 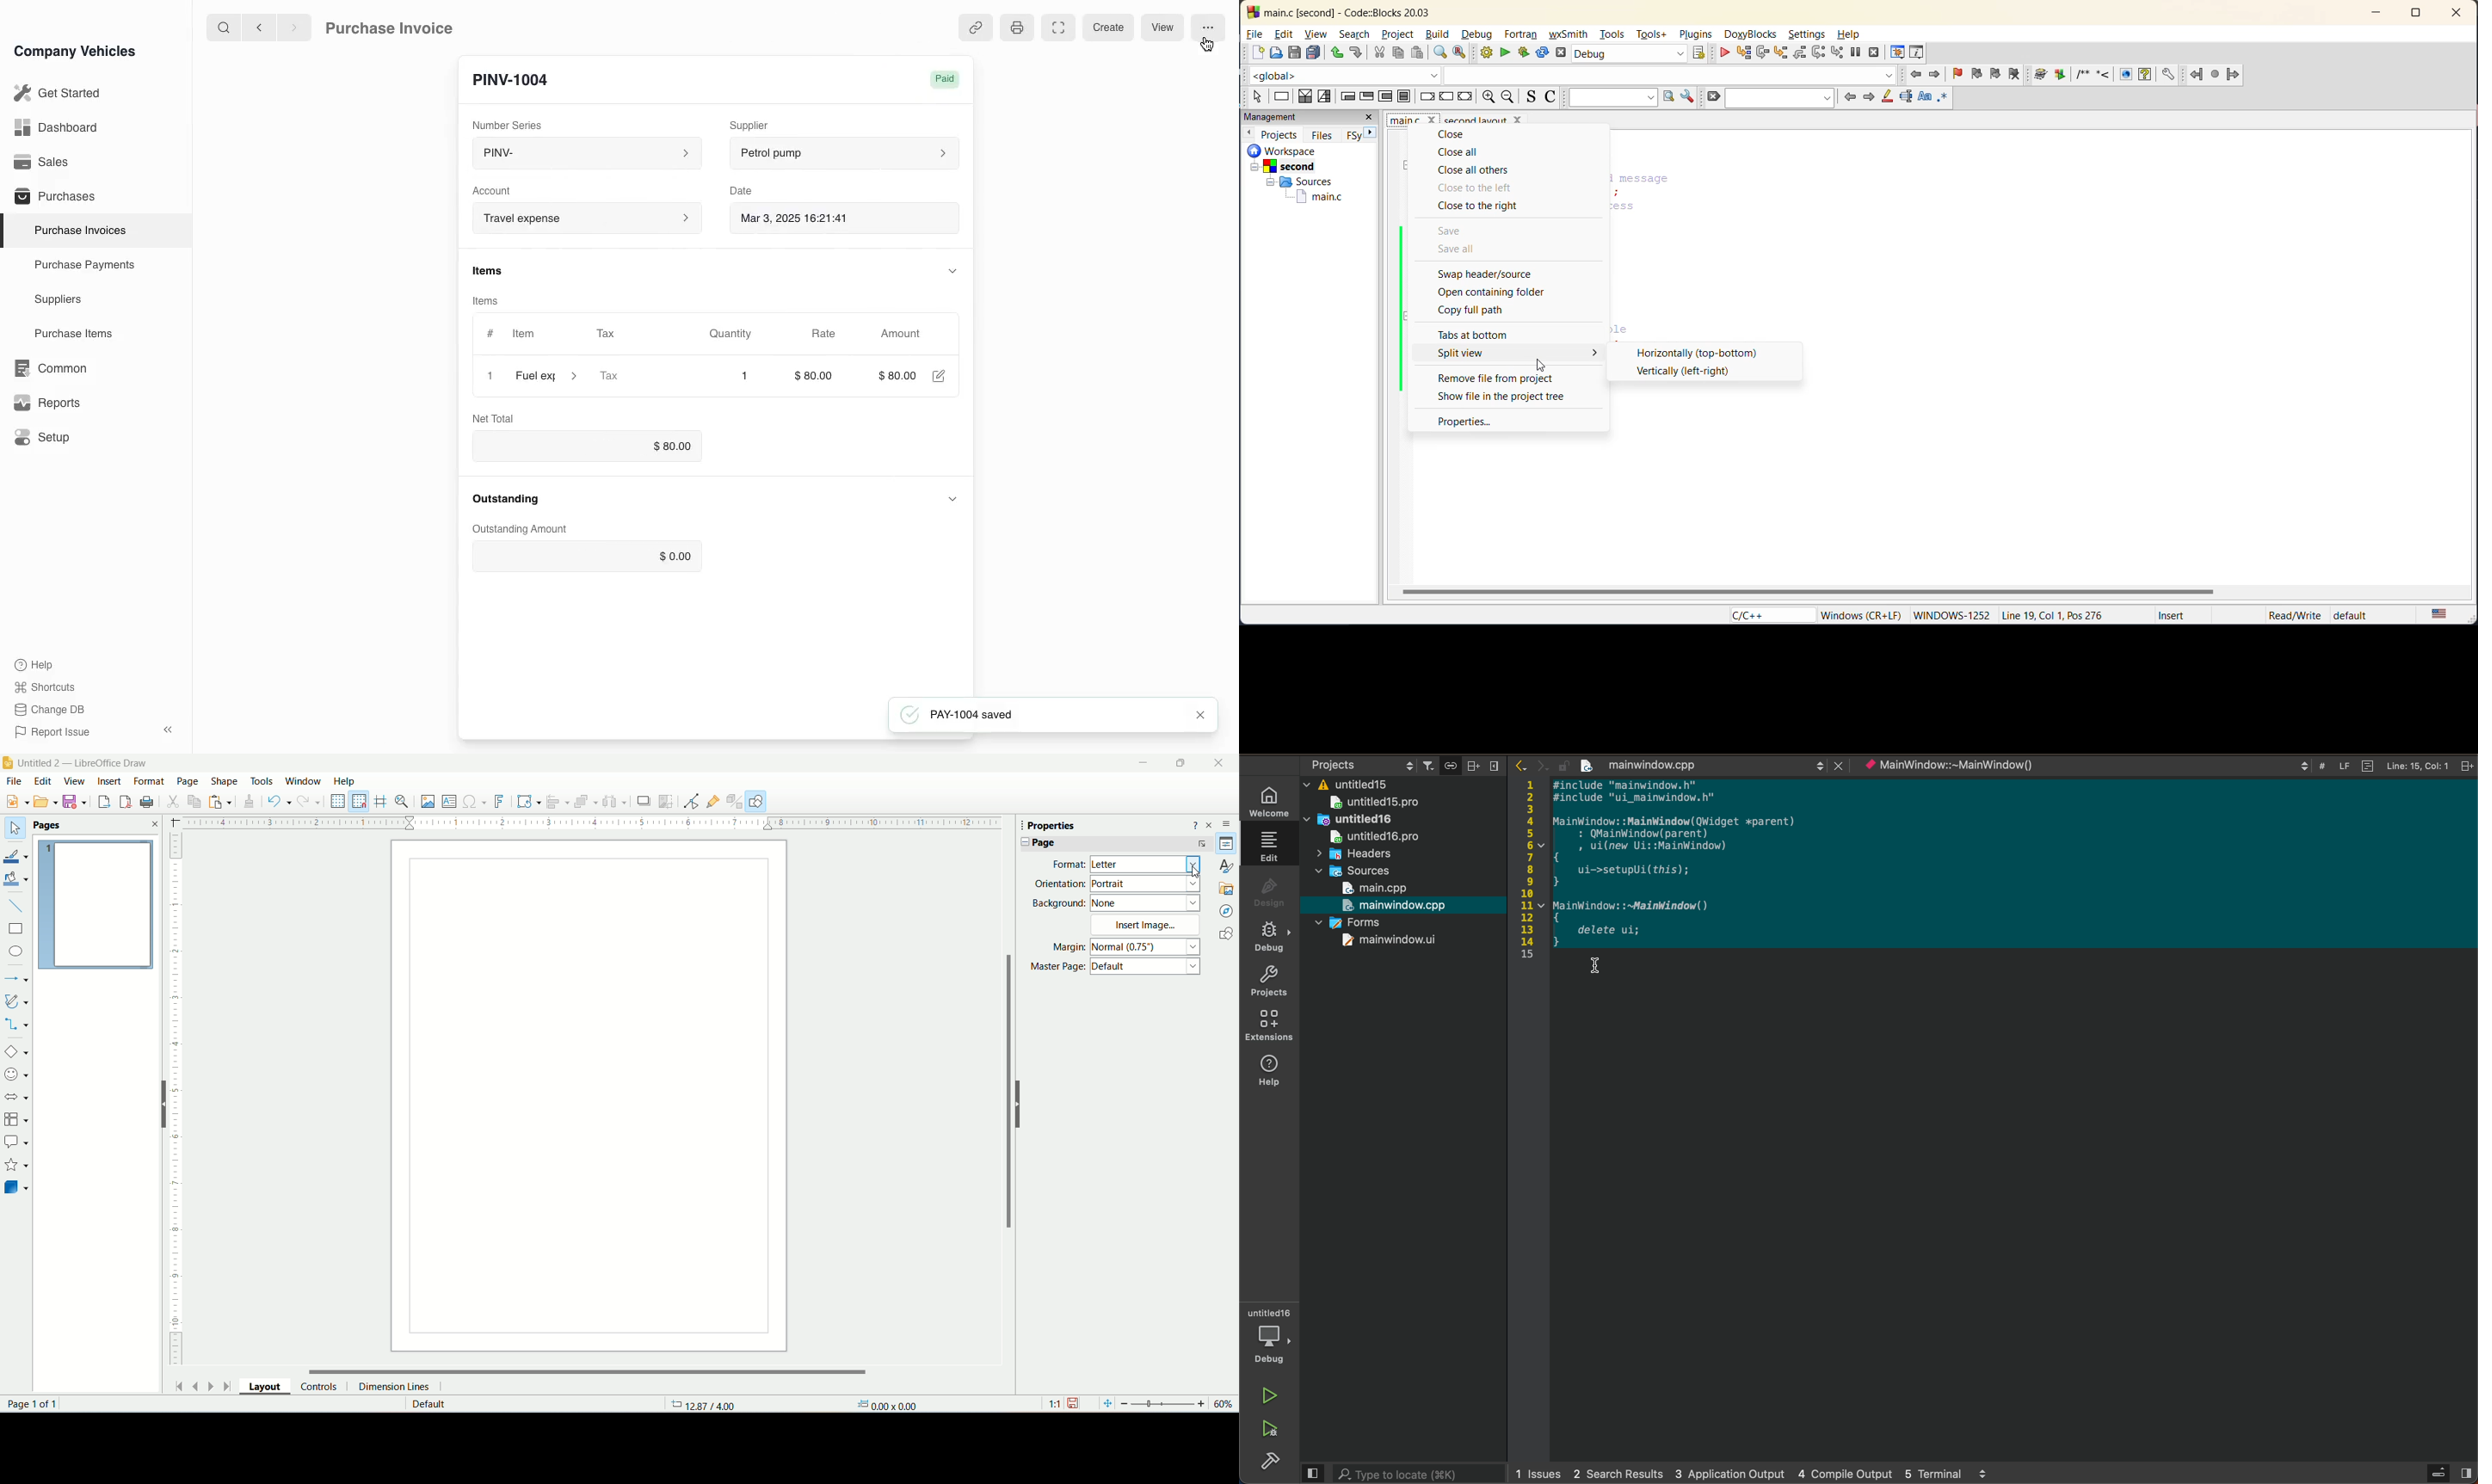 What do you see at coordinates (1360, 871) in the screenshot?
I see `sources` at bounding box center [1360, 871].